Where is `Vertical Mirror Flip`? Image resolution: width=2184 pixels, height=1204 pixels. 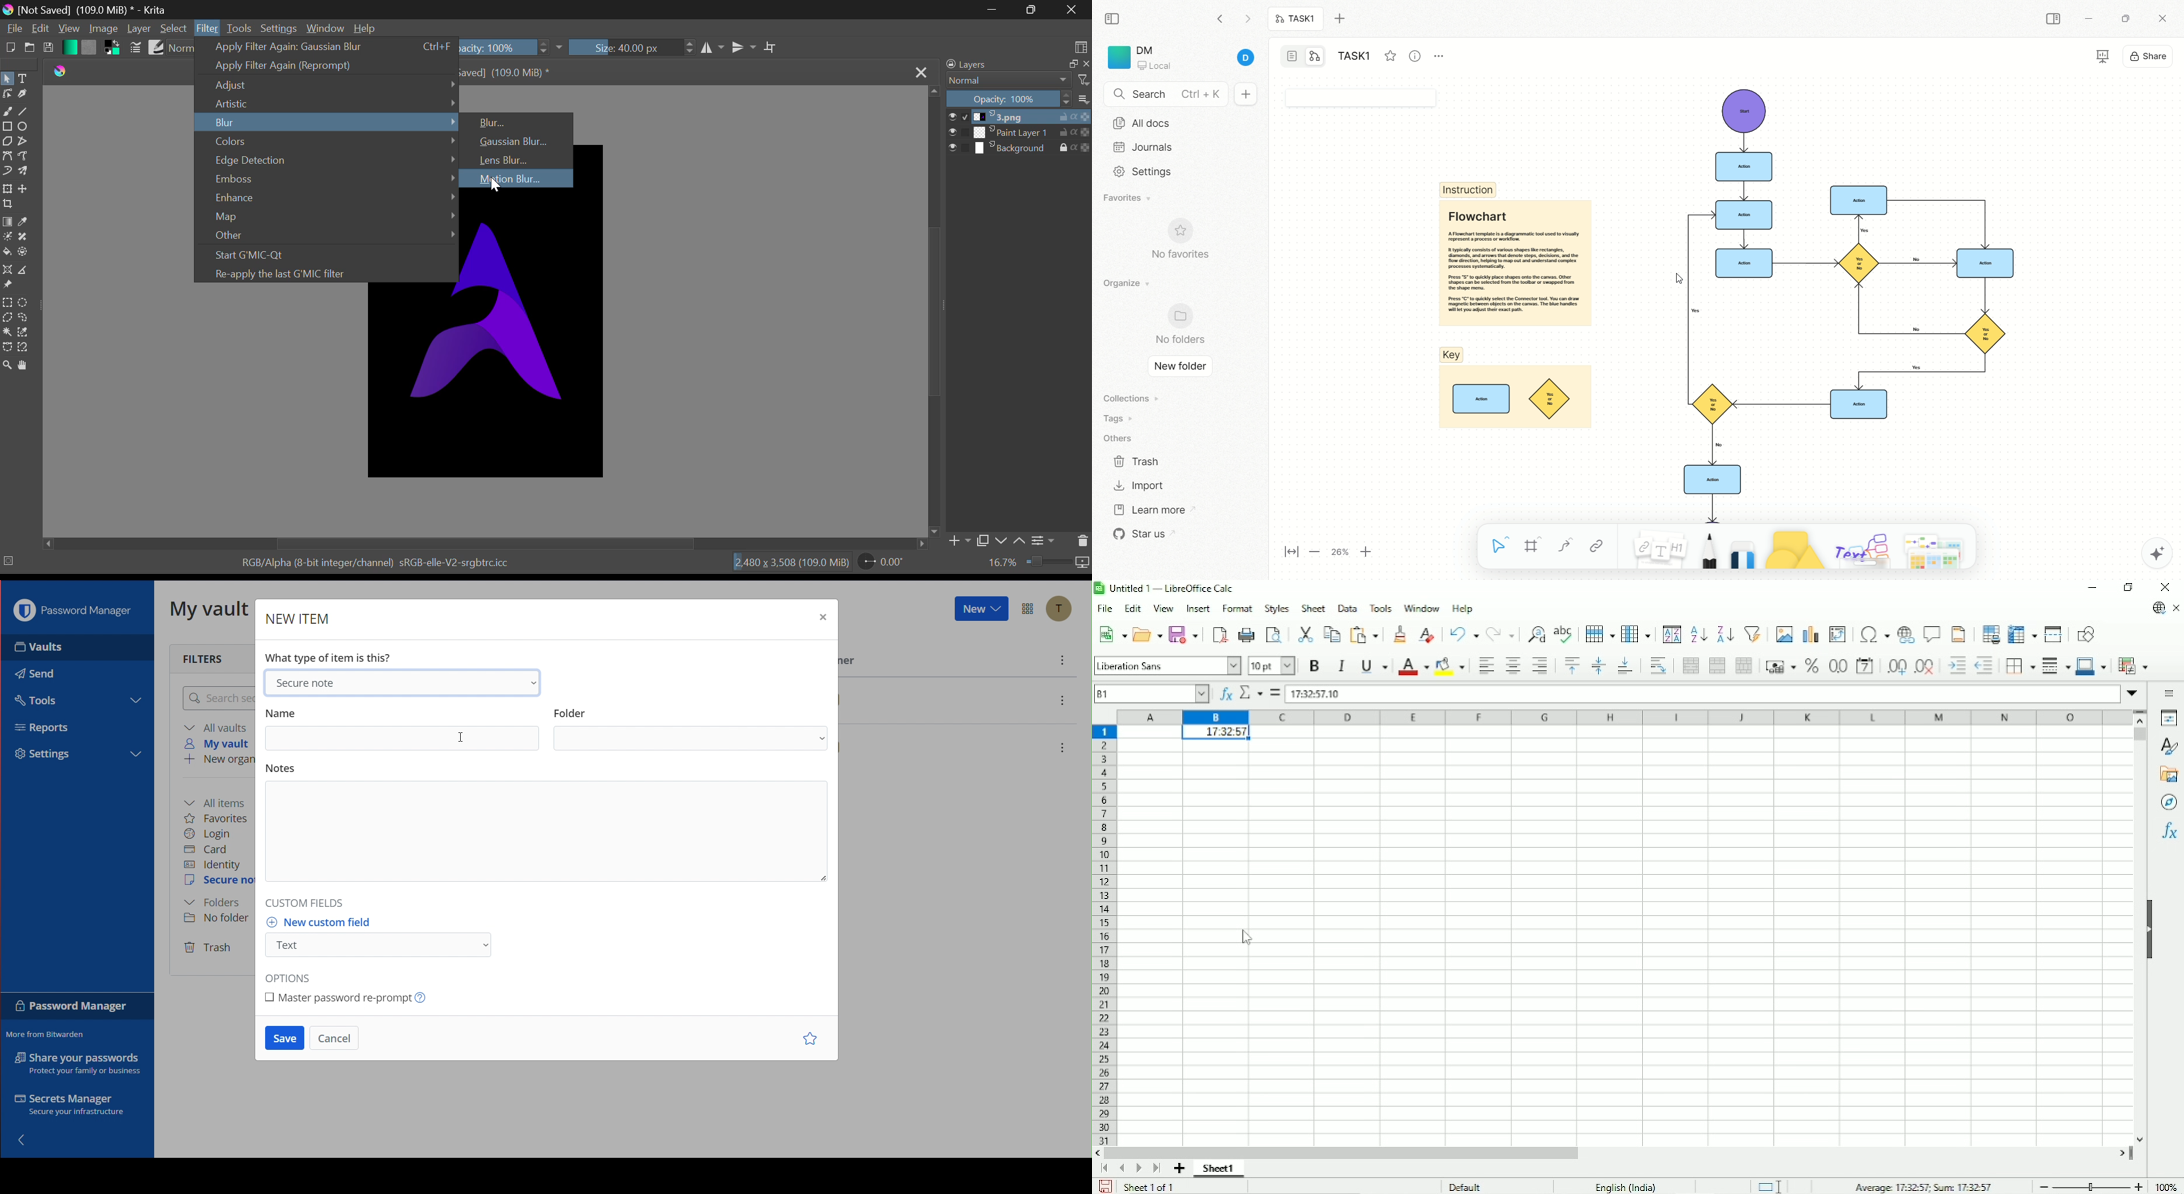
Vertical Mirror Flip is located at coordinates (714, 49).